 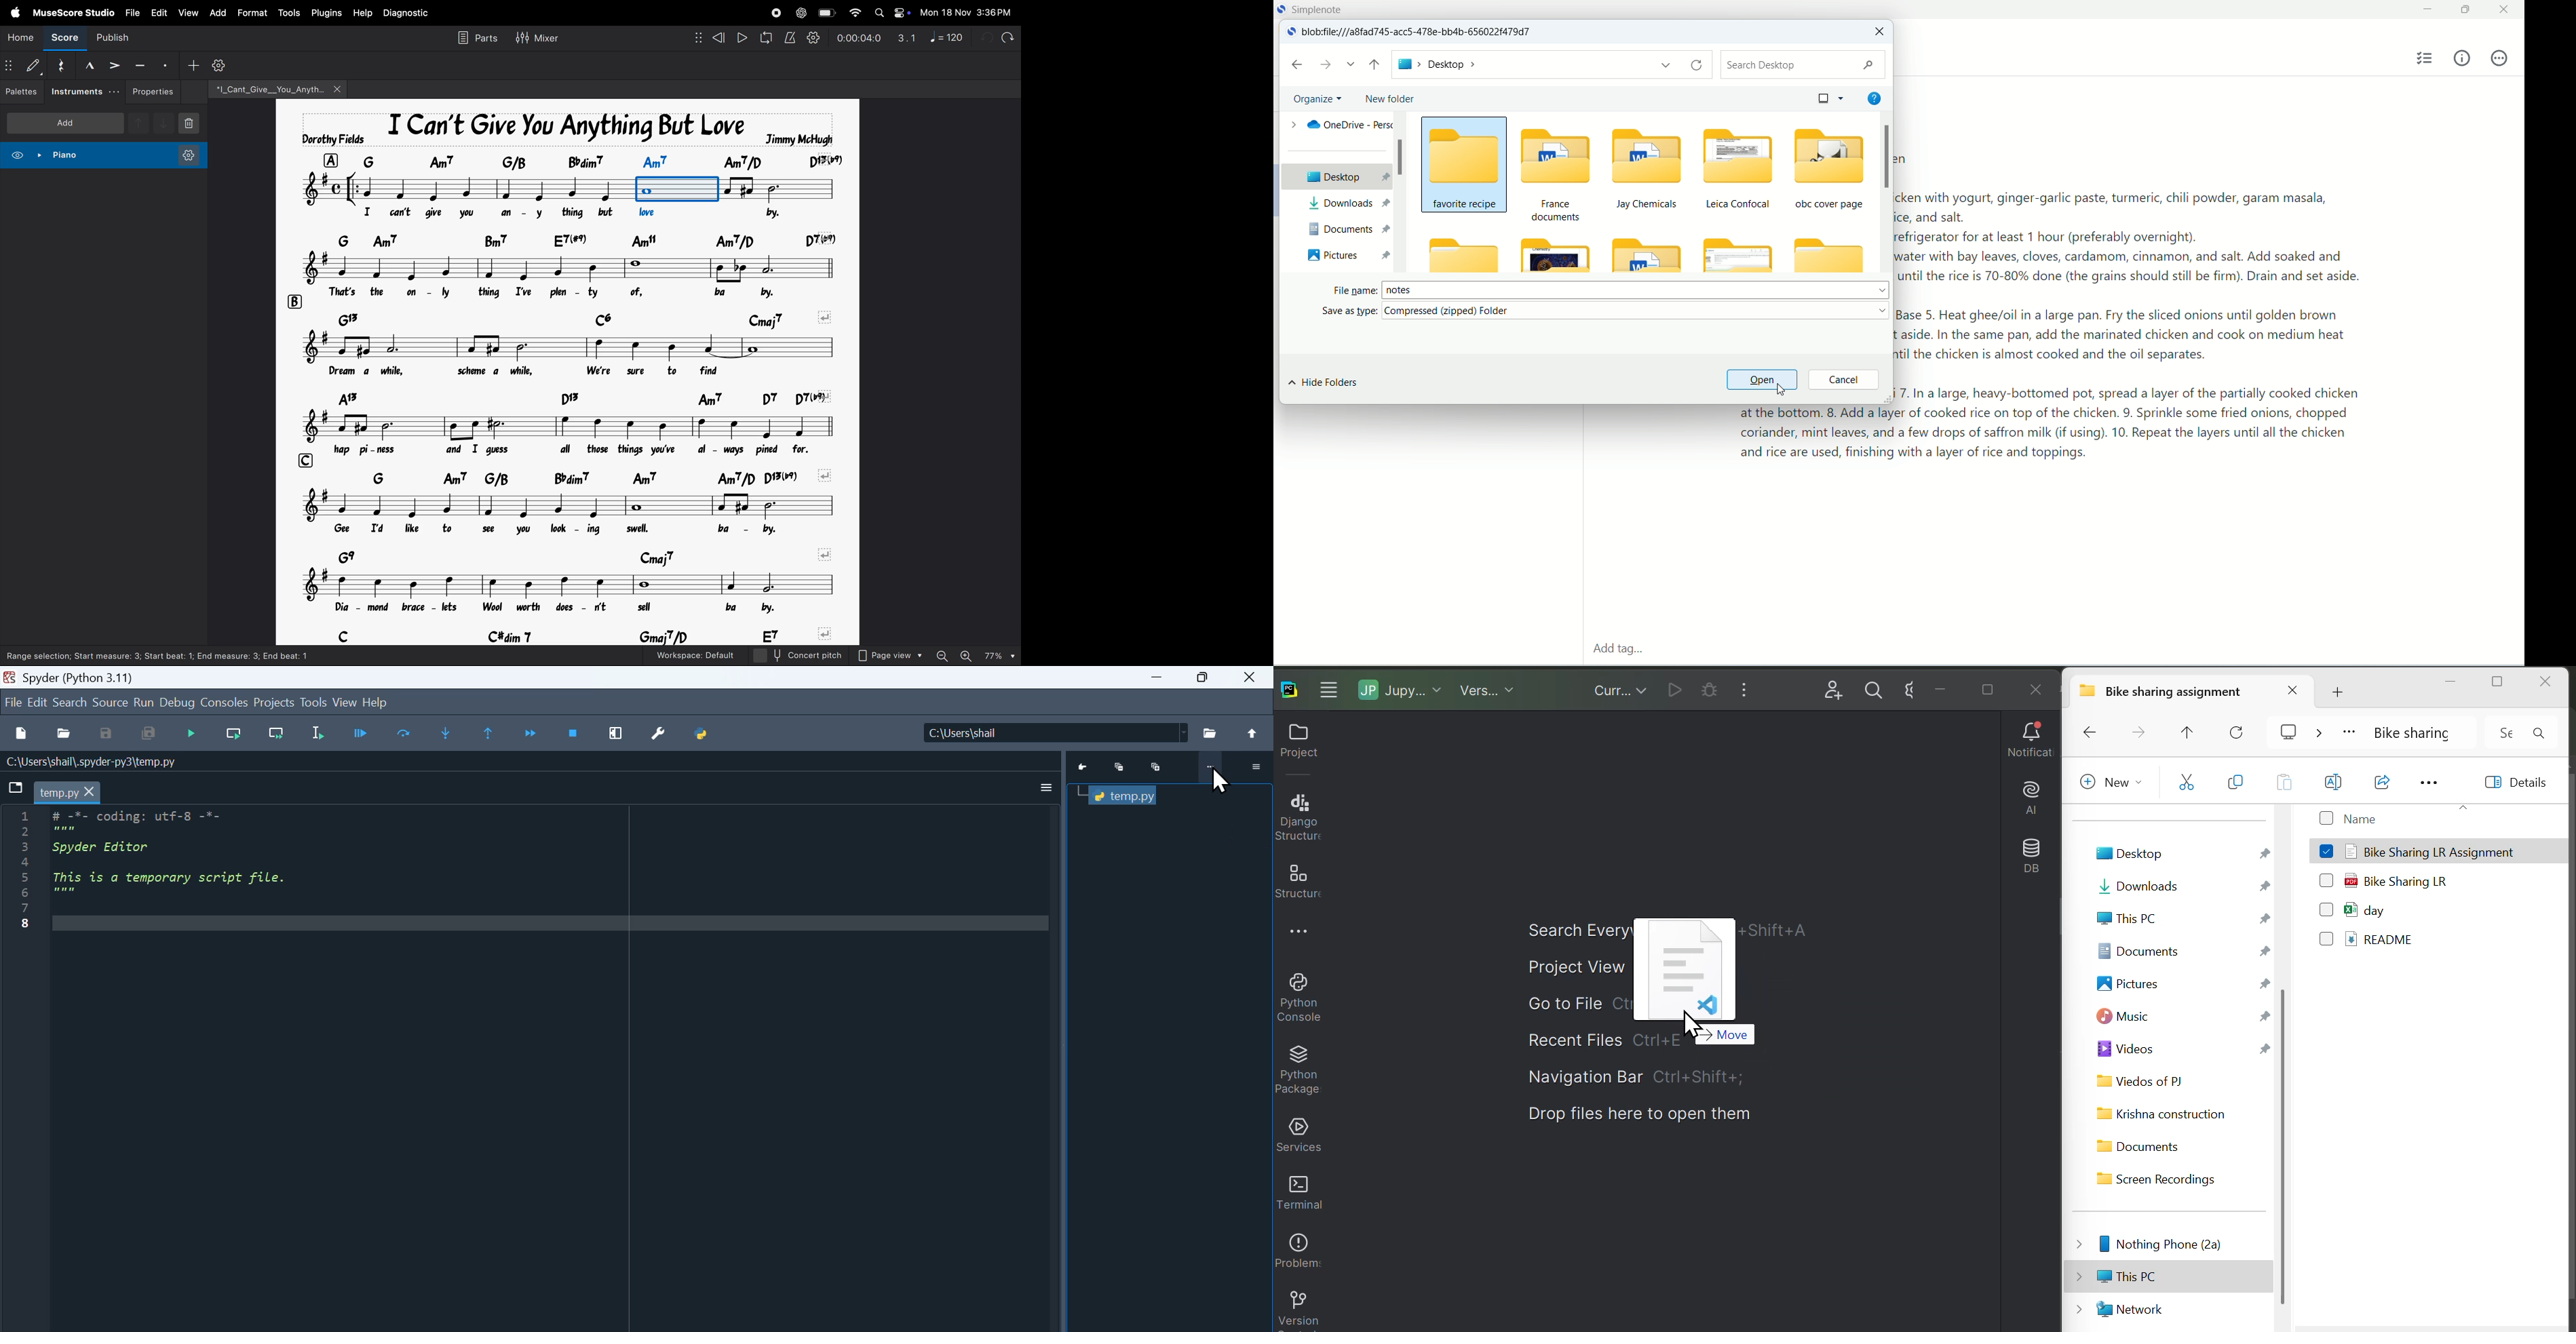 What do you see at coordinates (695, 655) in the screenshot?
I see `workspace default` at bounding box center [695, 655].